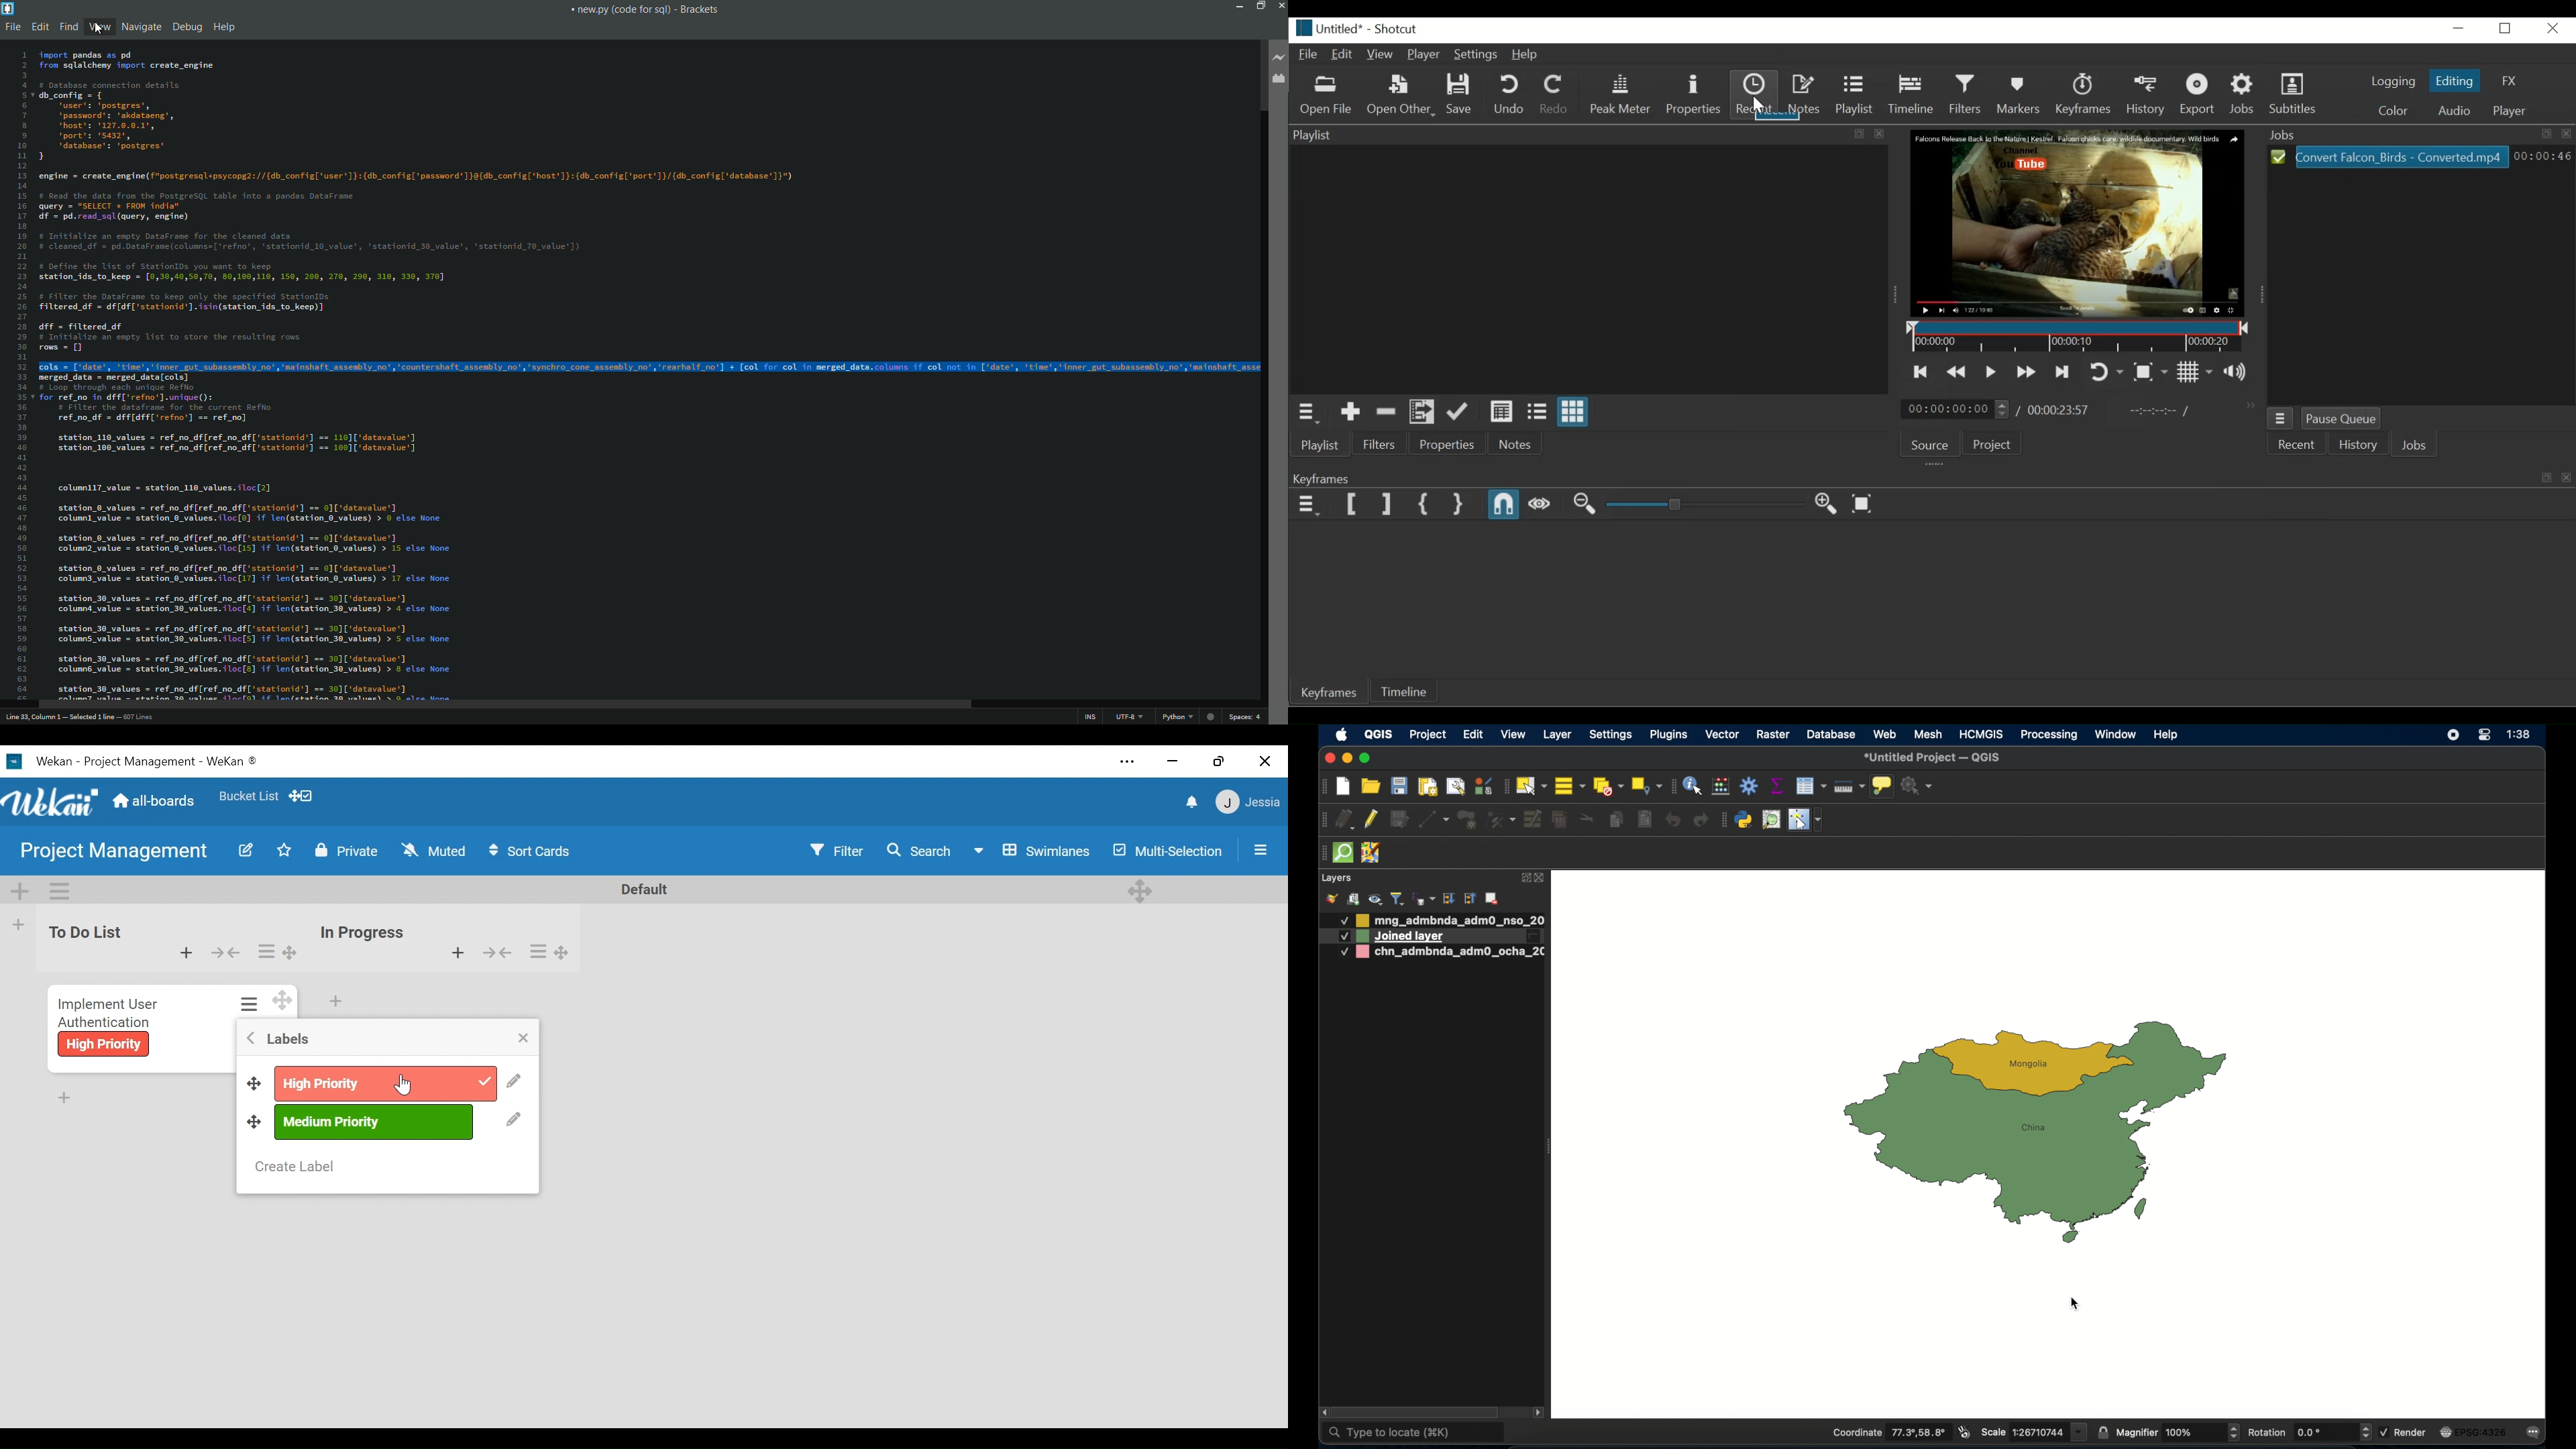 This screenshot has height=1456, width=2576. Describe the element at coordinates (1585, 504) in the screenshot. I see `Zoom timeline out` at that location.